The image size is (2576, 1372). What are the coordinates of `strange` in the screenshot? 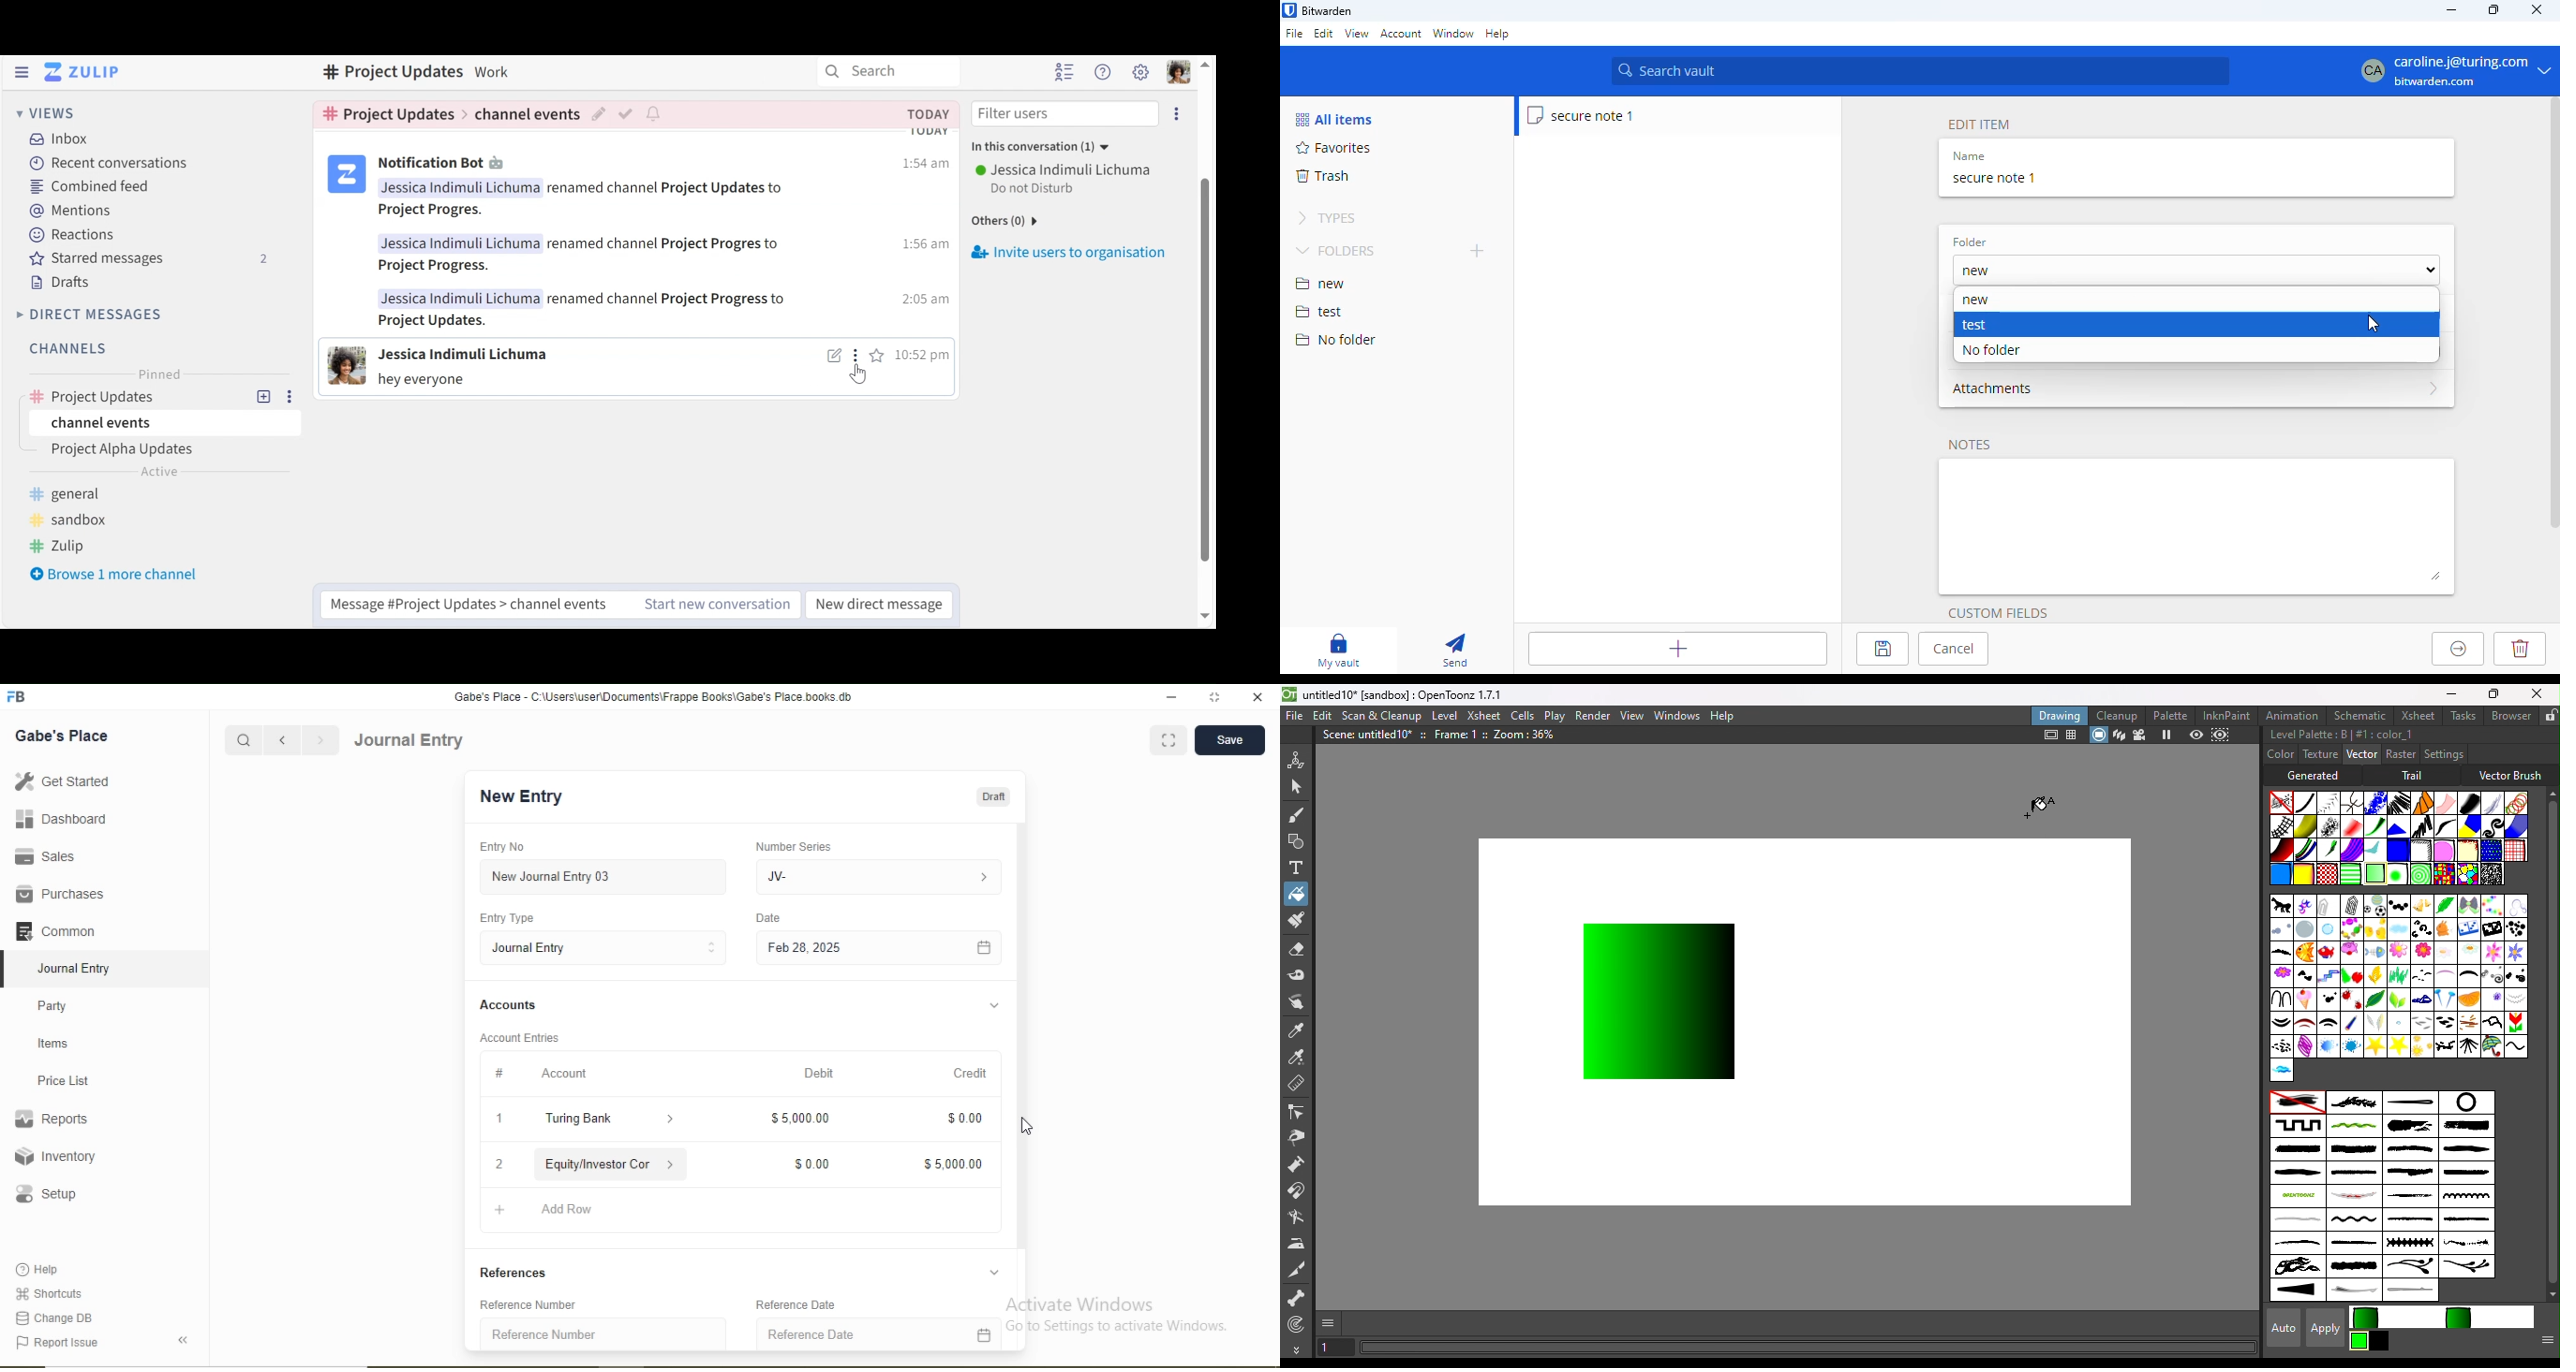 It's located at (2355, 1268).